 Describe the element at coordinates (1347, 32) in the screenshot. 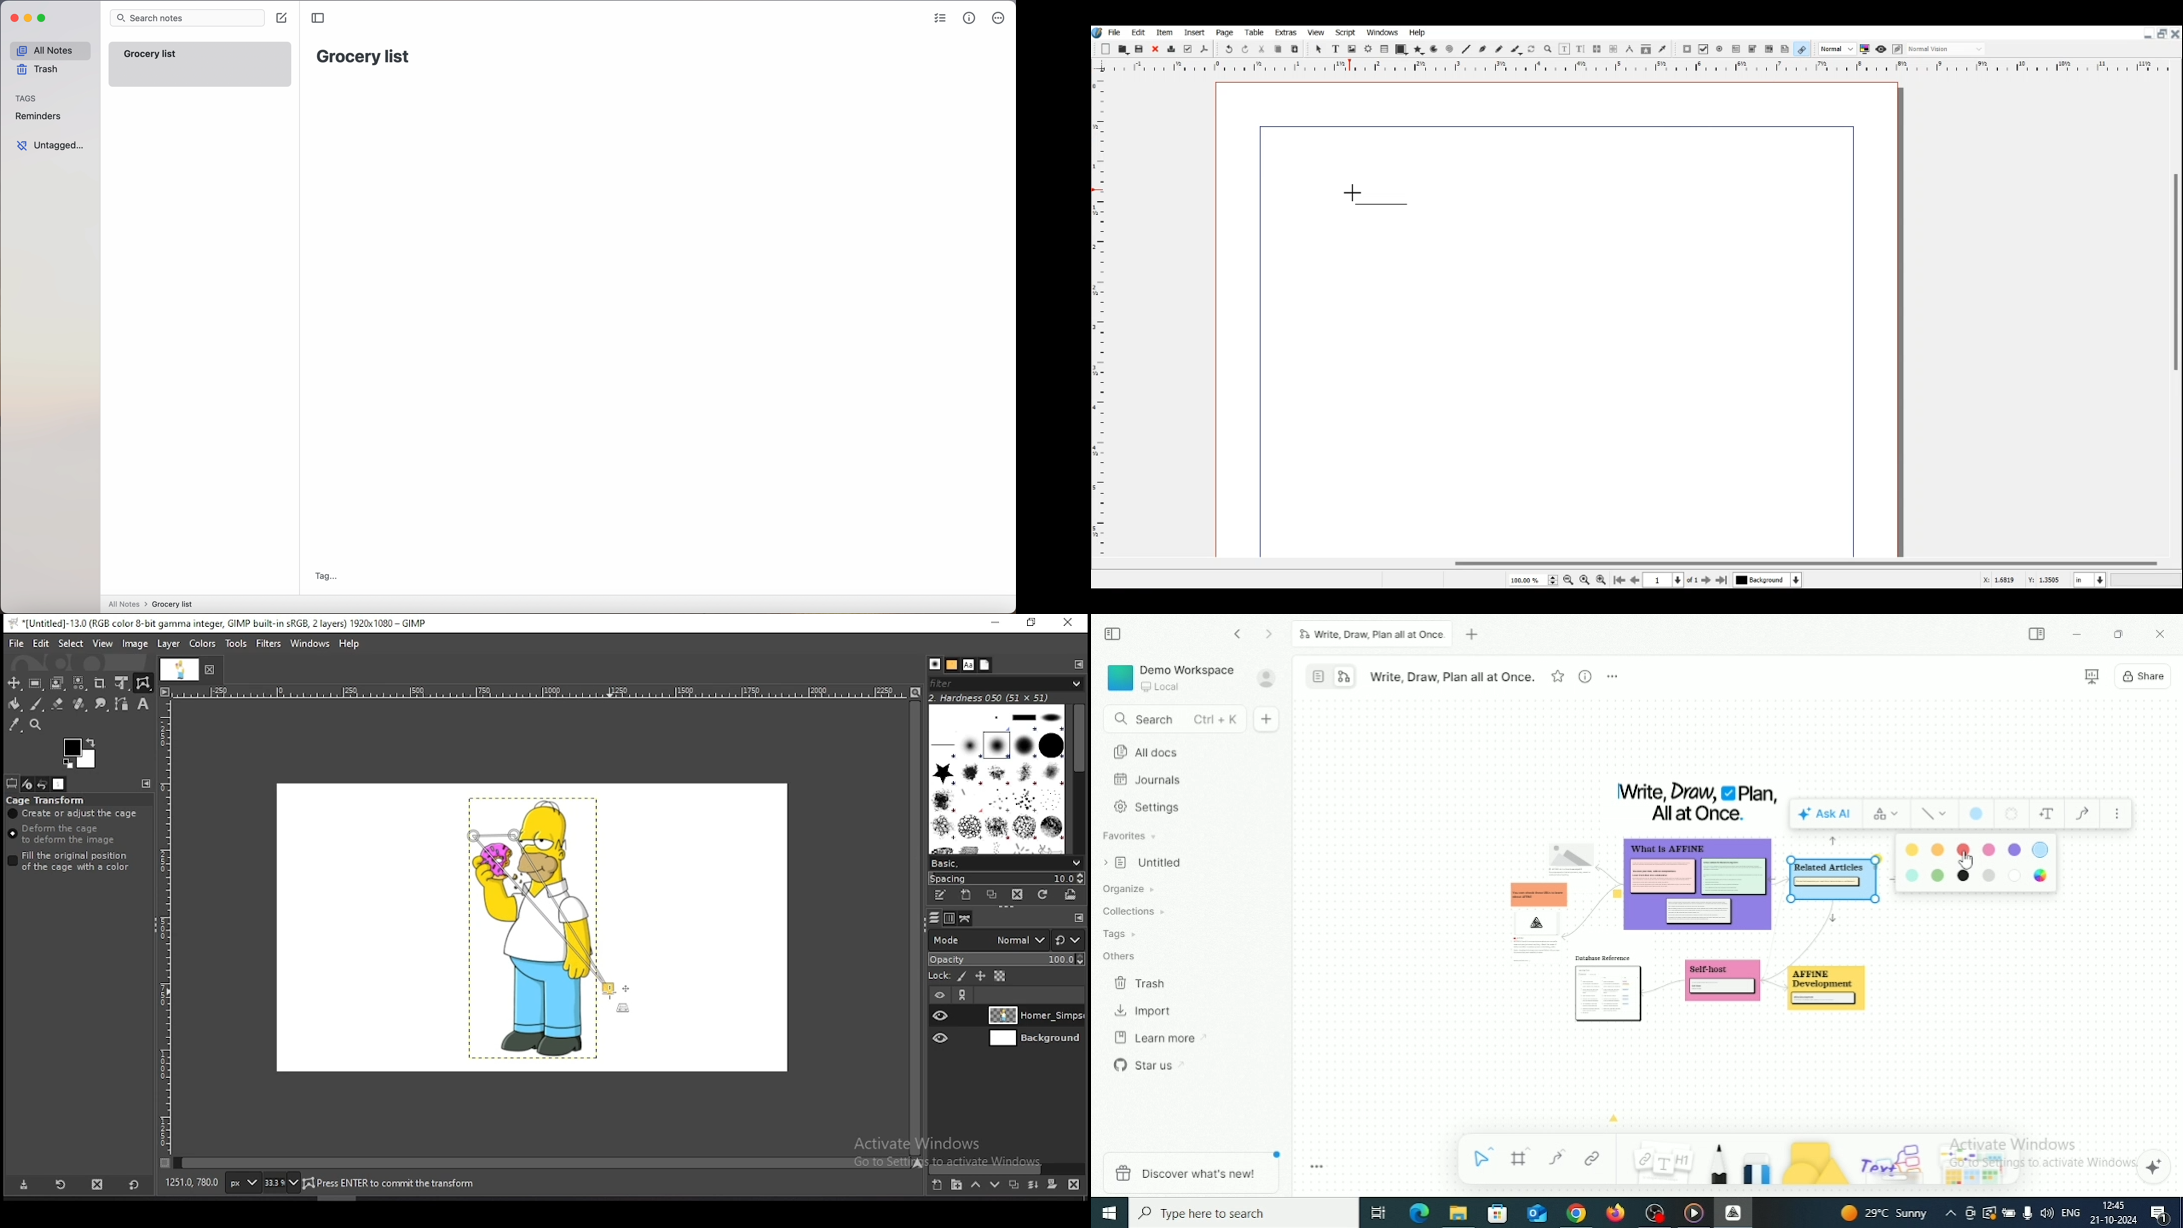

I see `Script` at that location.